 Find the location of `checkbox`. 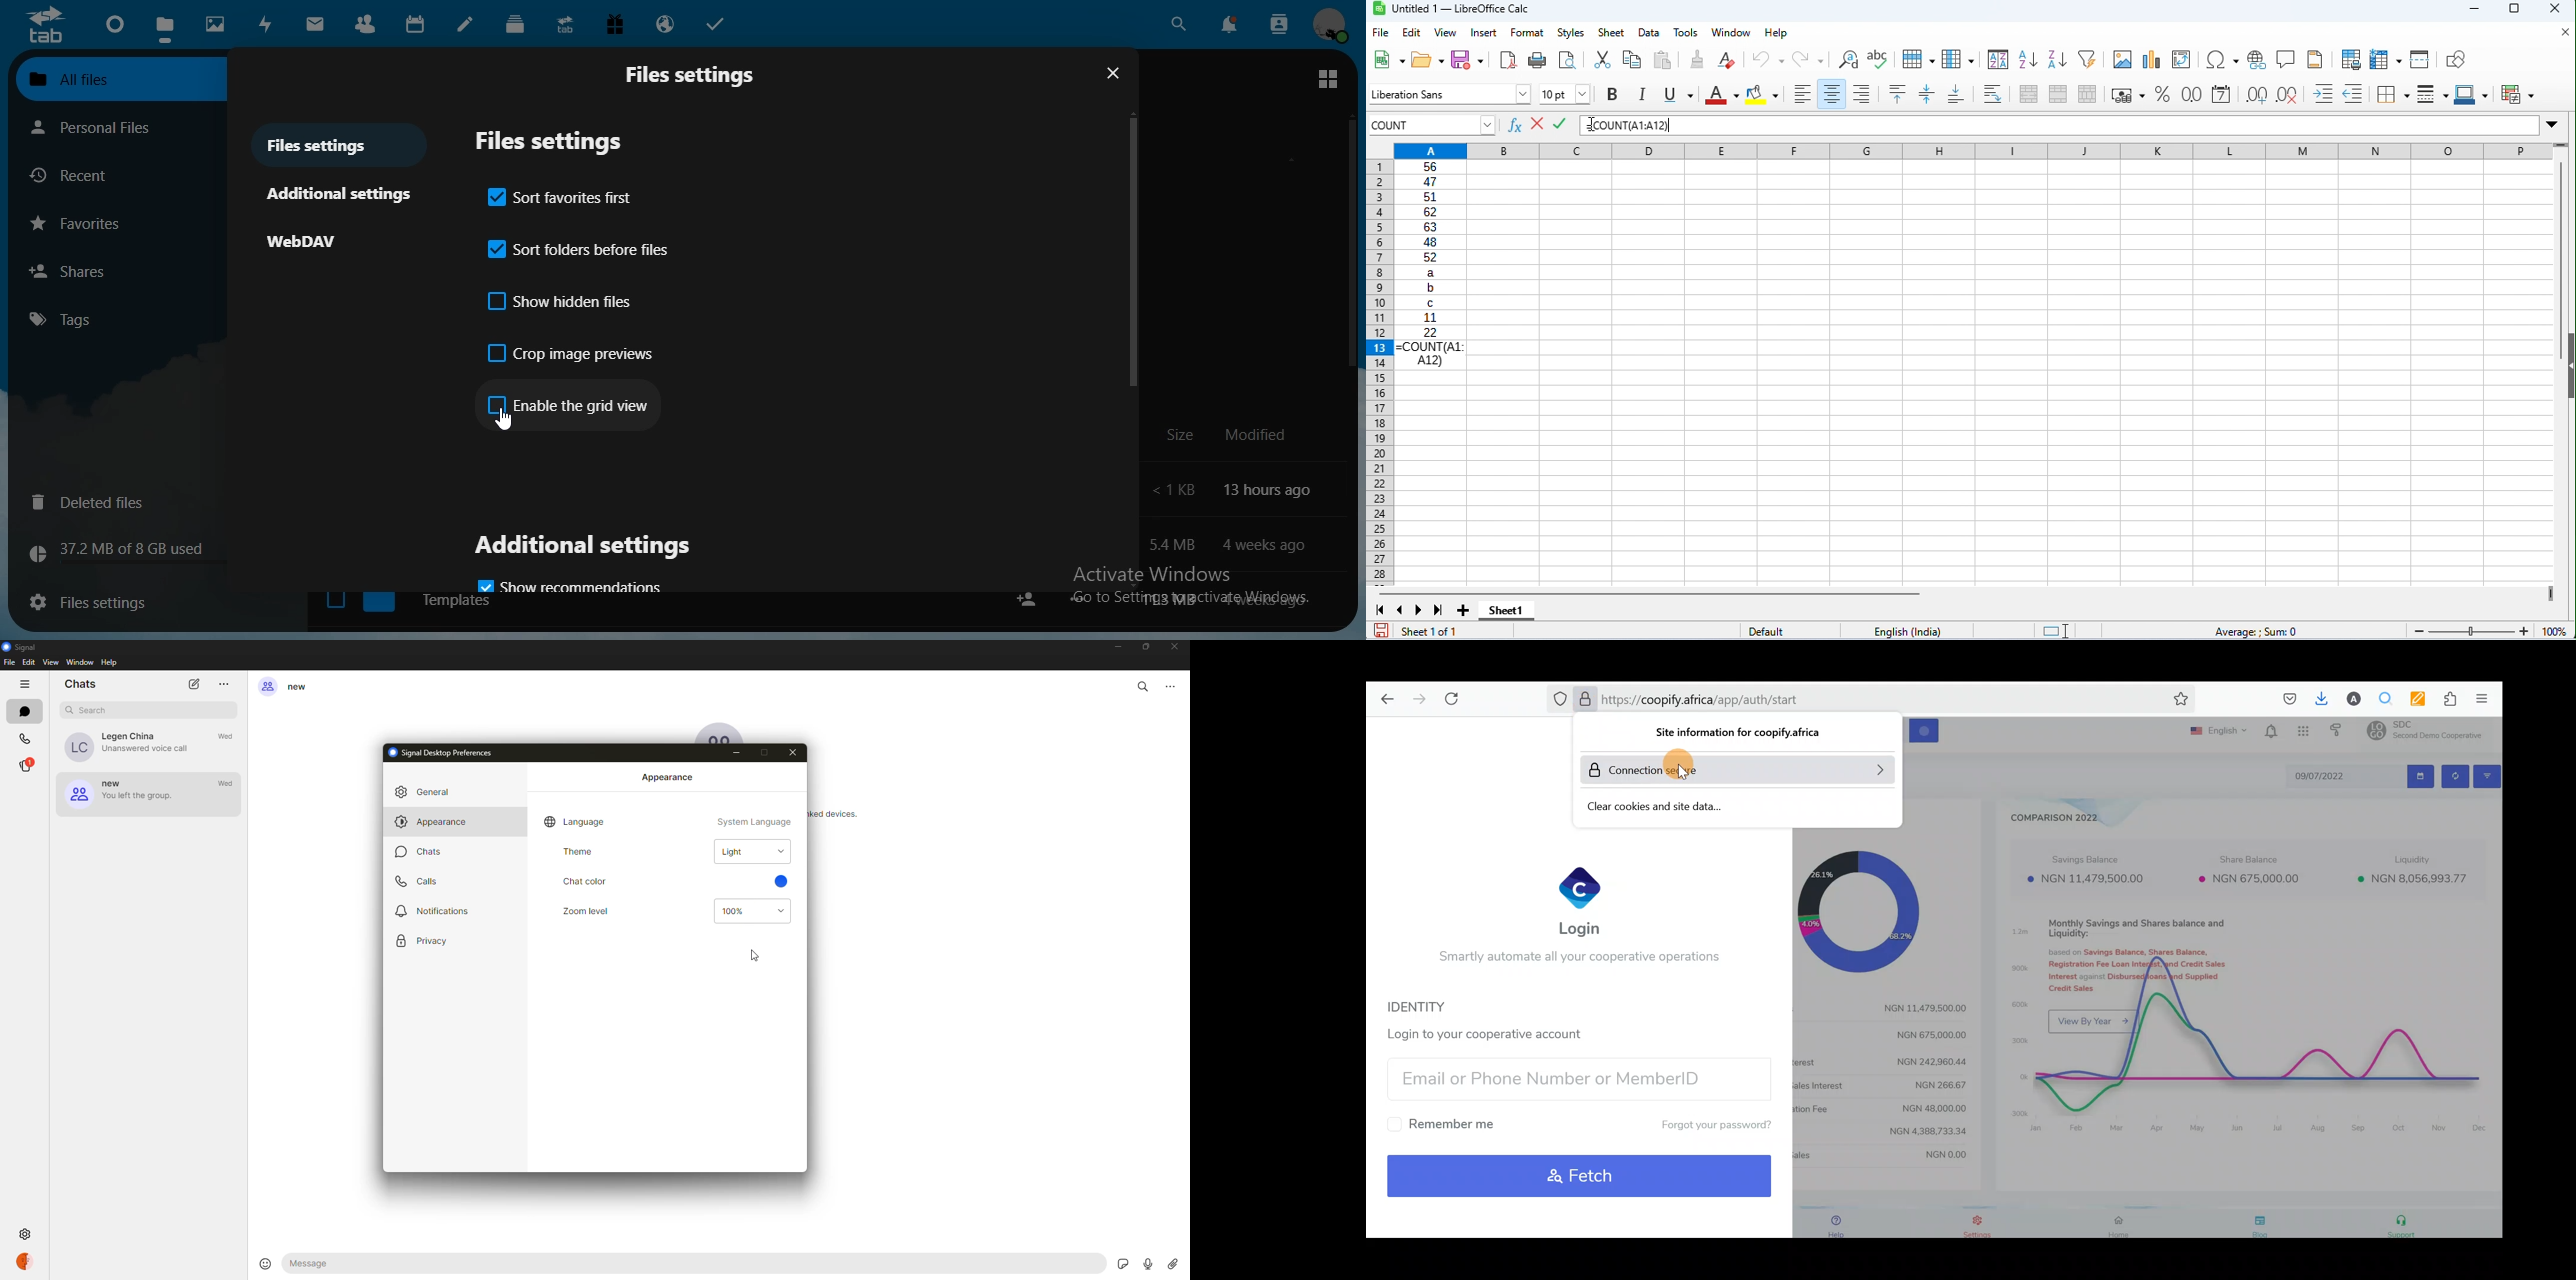

checkbox is located at coordinates (333, 600).